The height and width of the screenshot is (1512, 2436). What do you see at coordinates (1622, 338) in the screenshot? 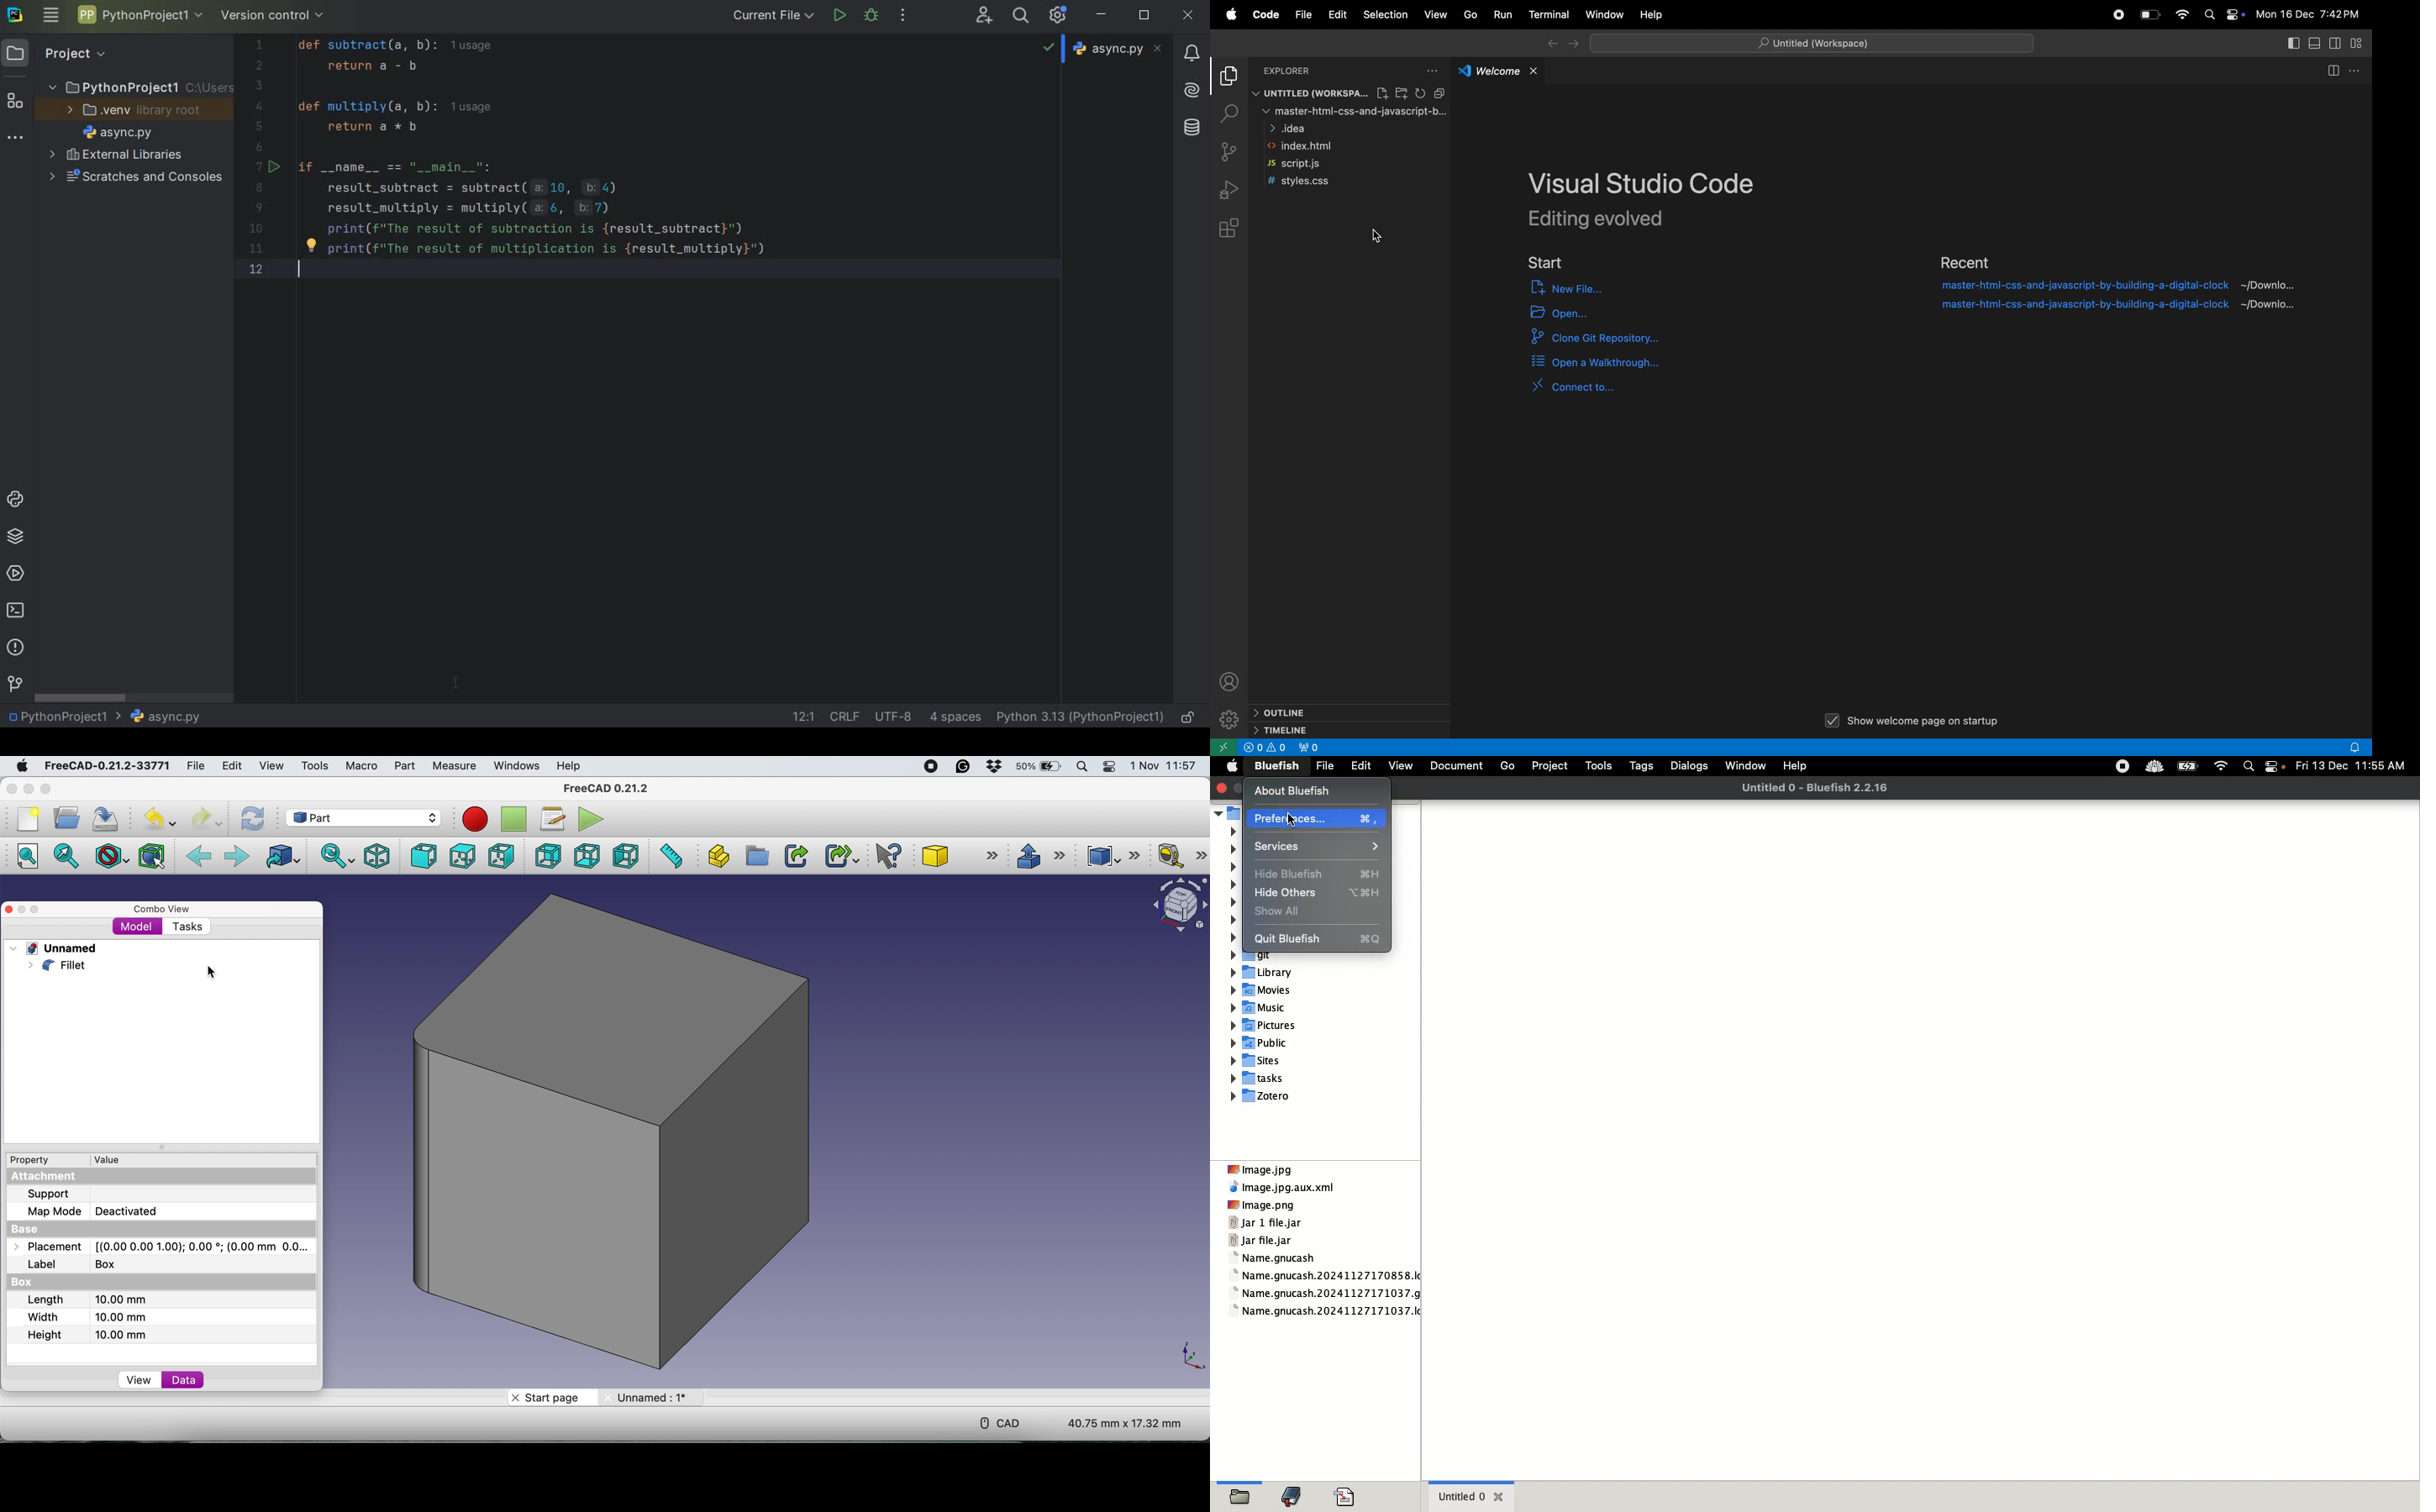
I see `clone git repository` at bounding box center [1622, 338].